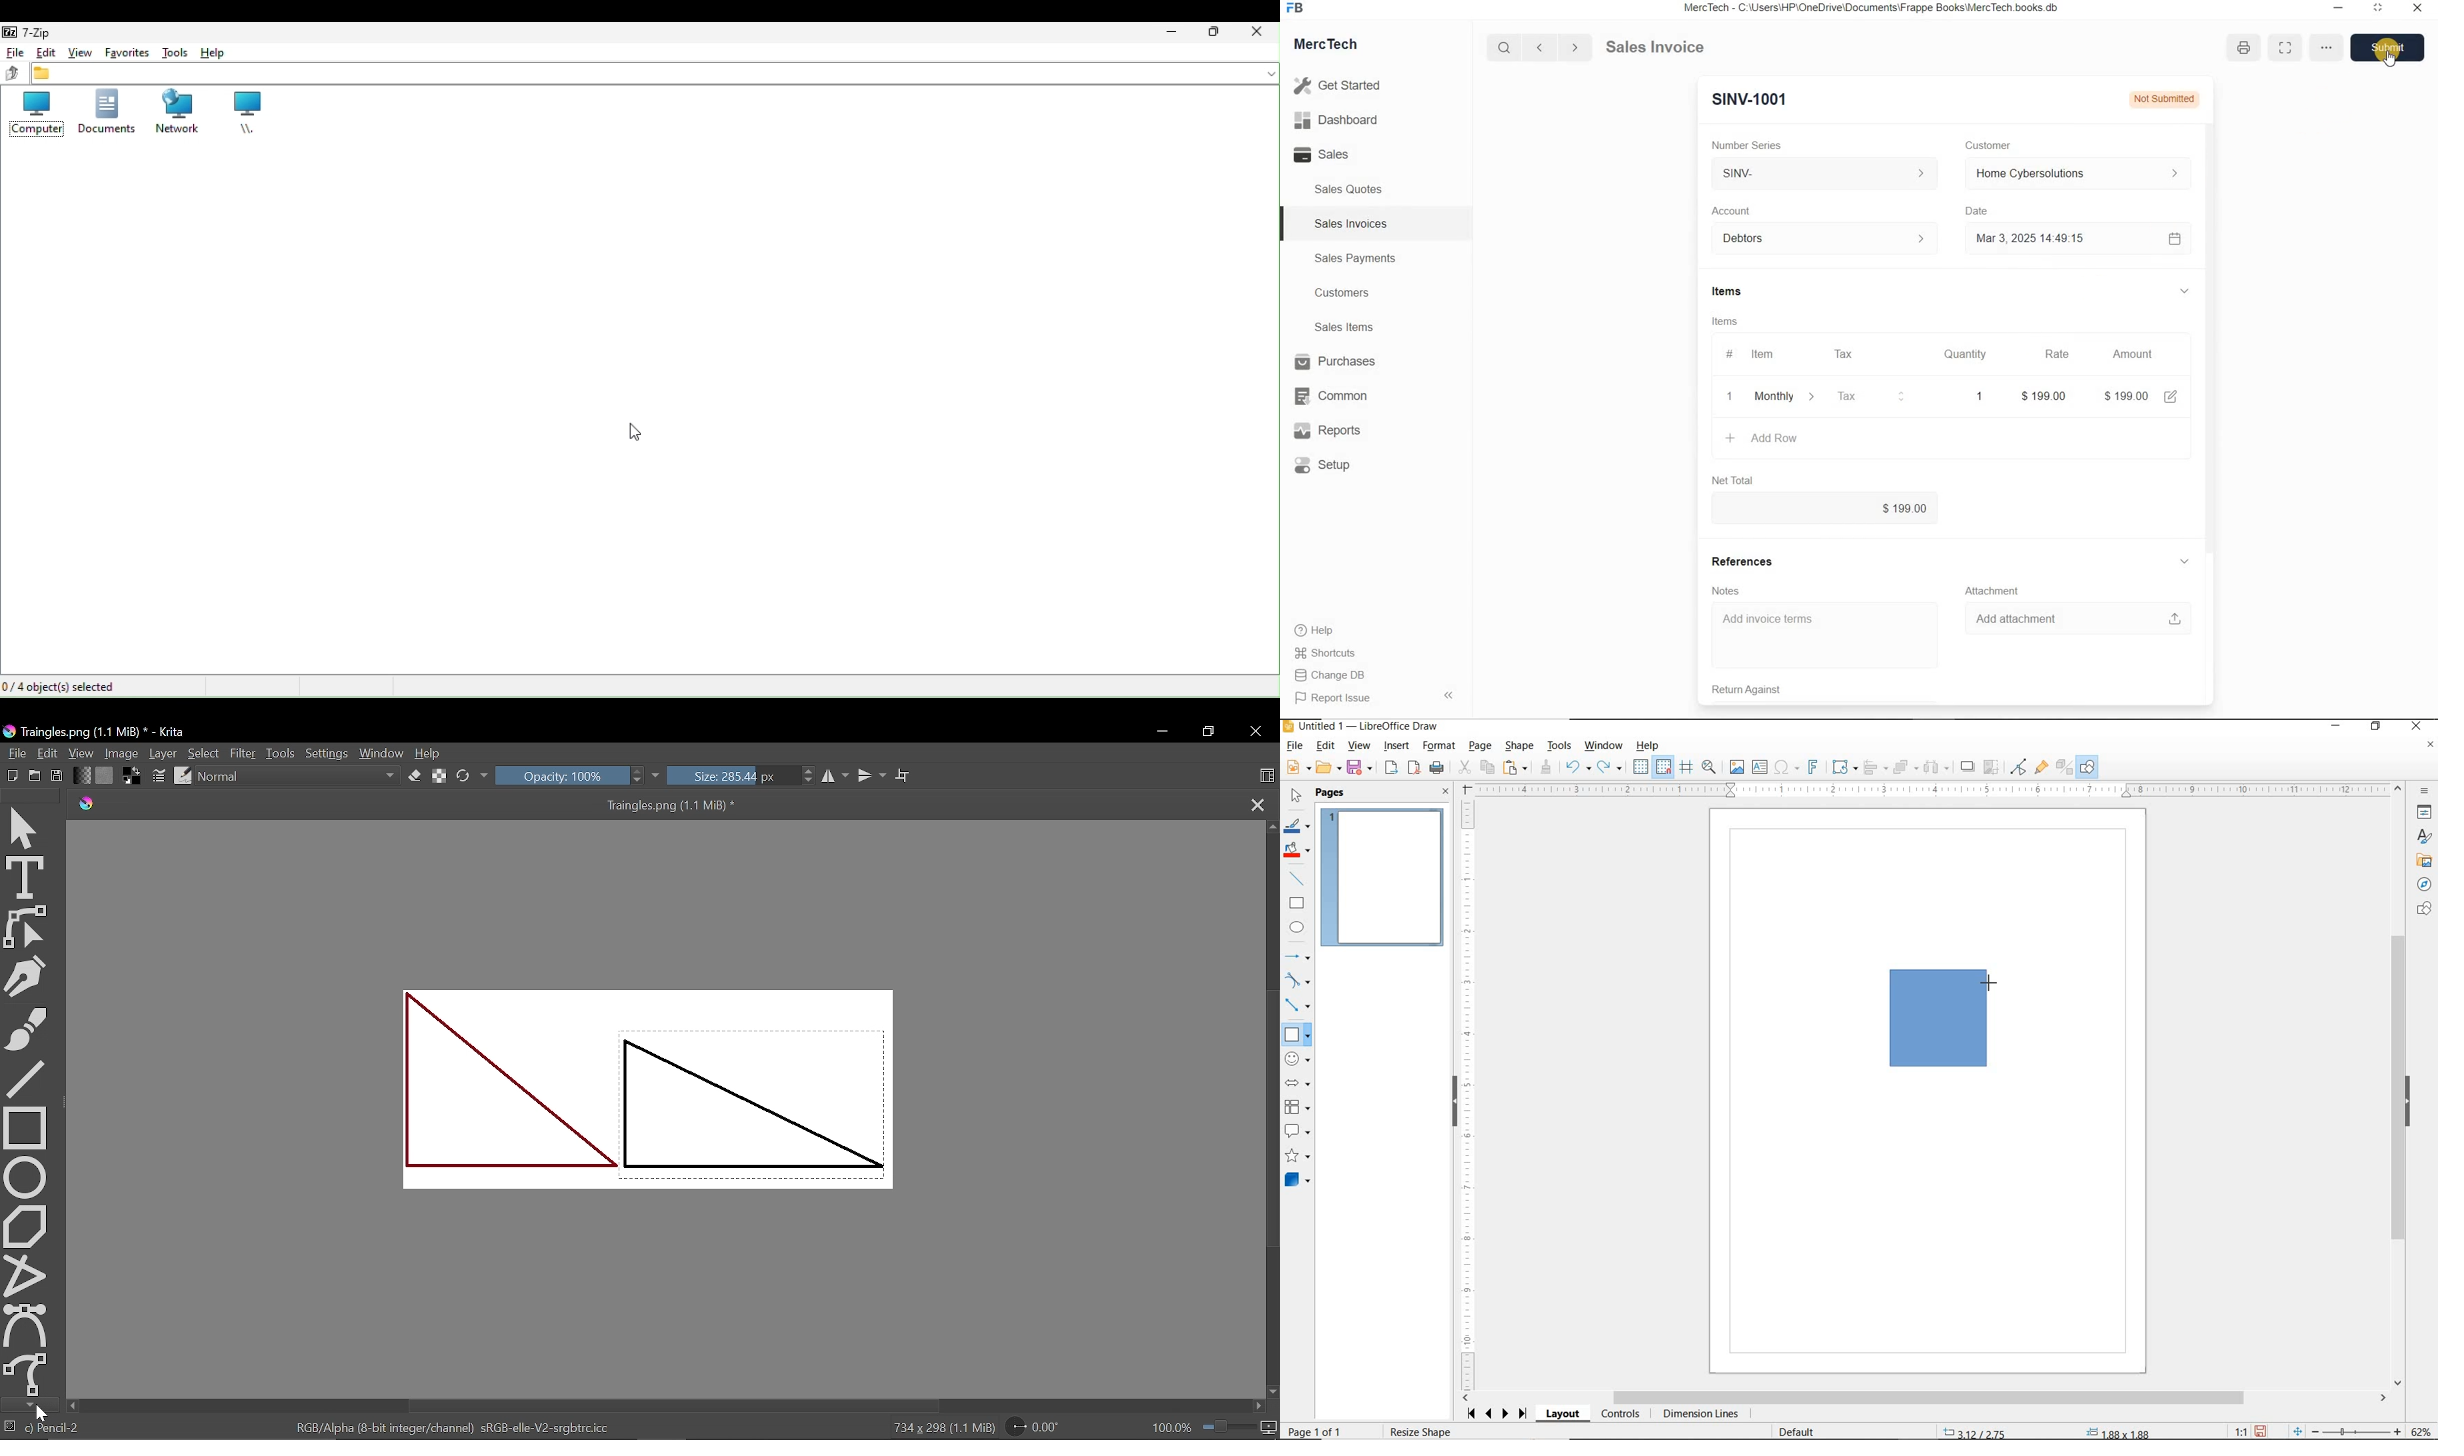  Describe the element at coordinates (1298, 1057) in the screenshot. I see `SYMBOL SHAPES` at that location.